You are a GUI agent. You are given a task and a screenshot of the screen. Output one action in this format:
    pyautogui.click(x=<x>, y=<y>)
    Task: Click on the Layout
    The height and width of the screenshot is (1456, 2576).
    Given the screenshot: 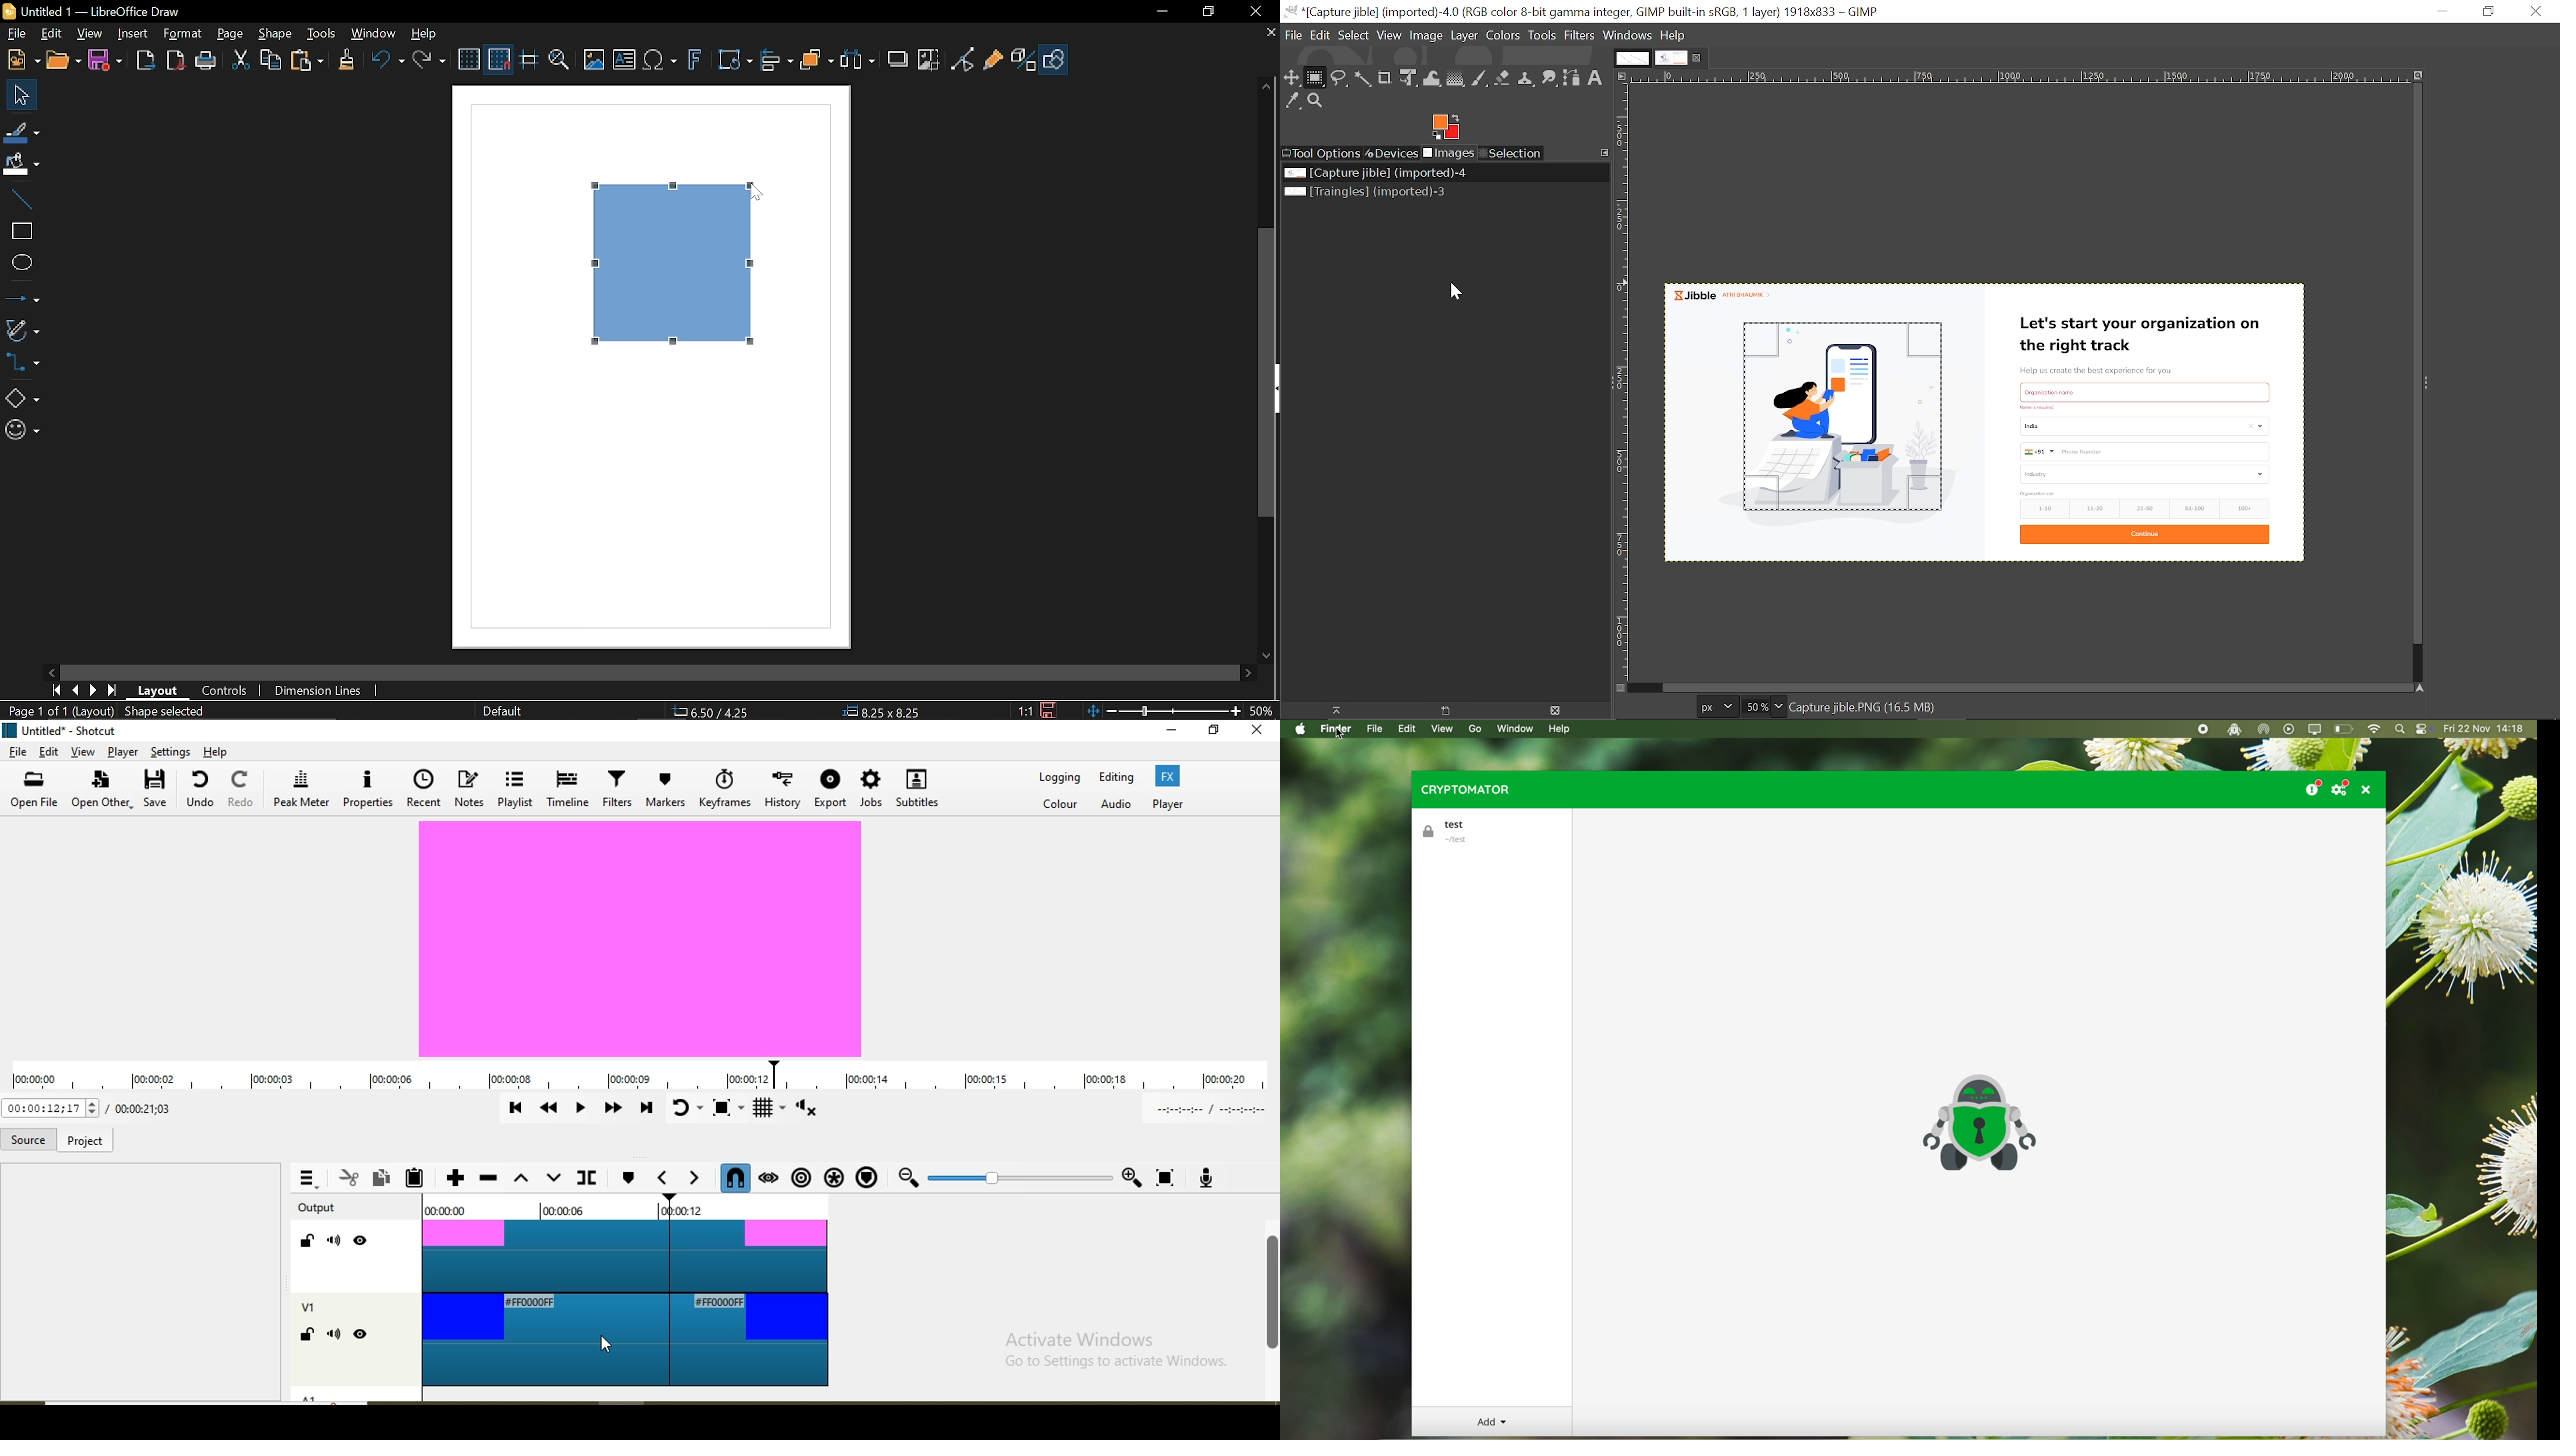 What is the action you would take?
    pyautogui.click(x=157, y=691)
    